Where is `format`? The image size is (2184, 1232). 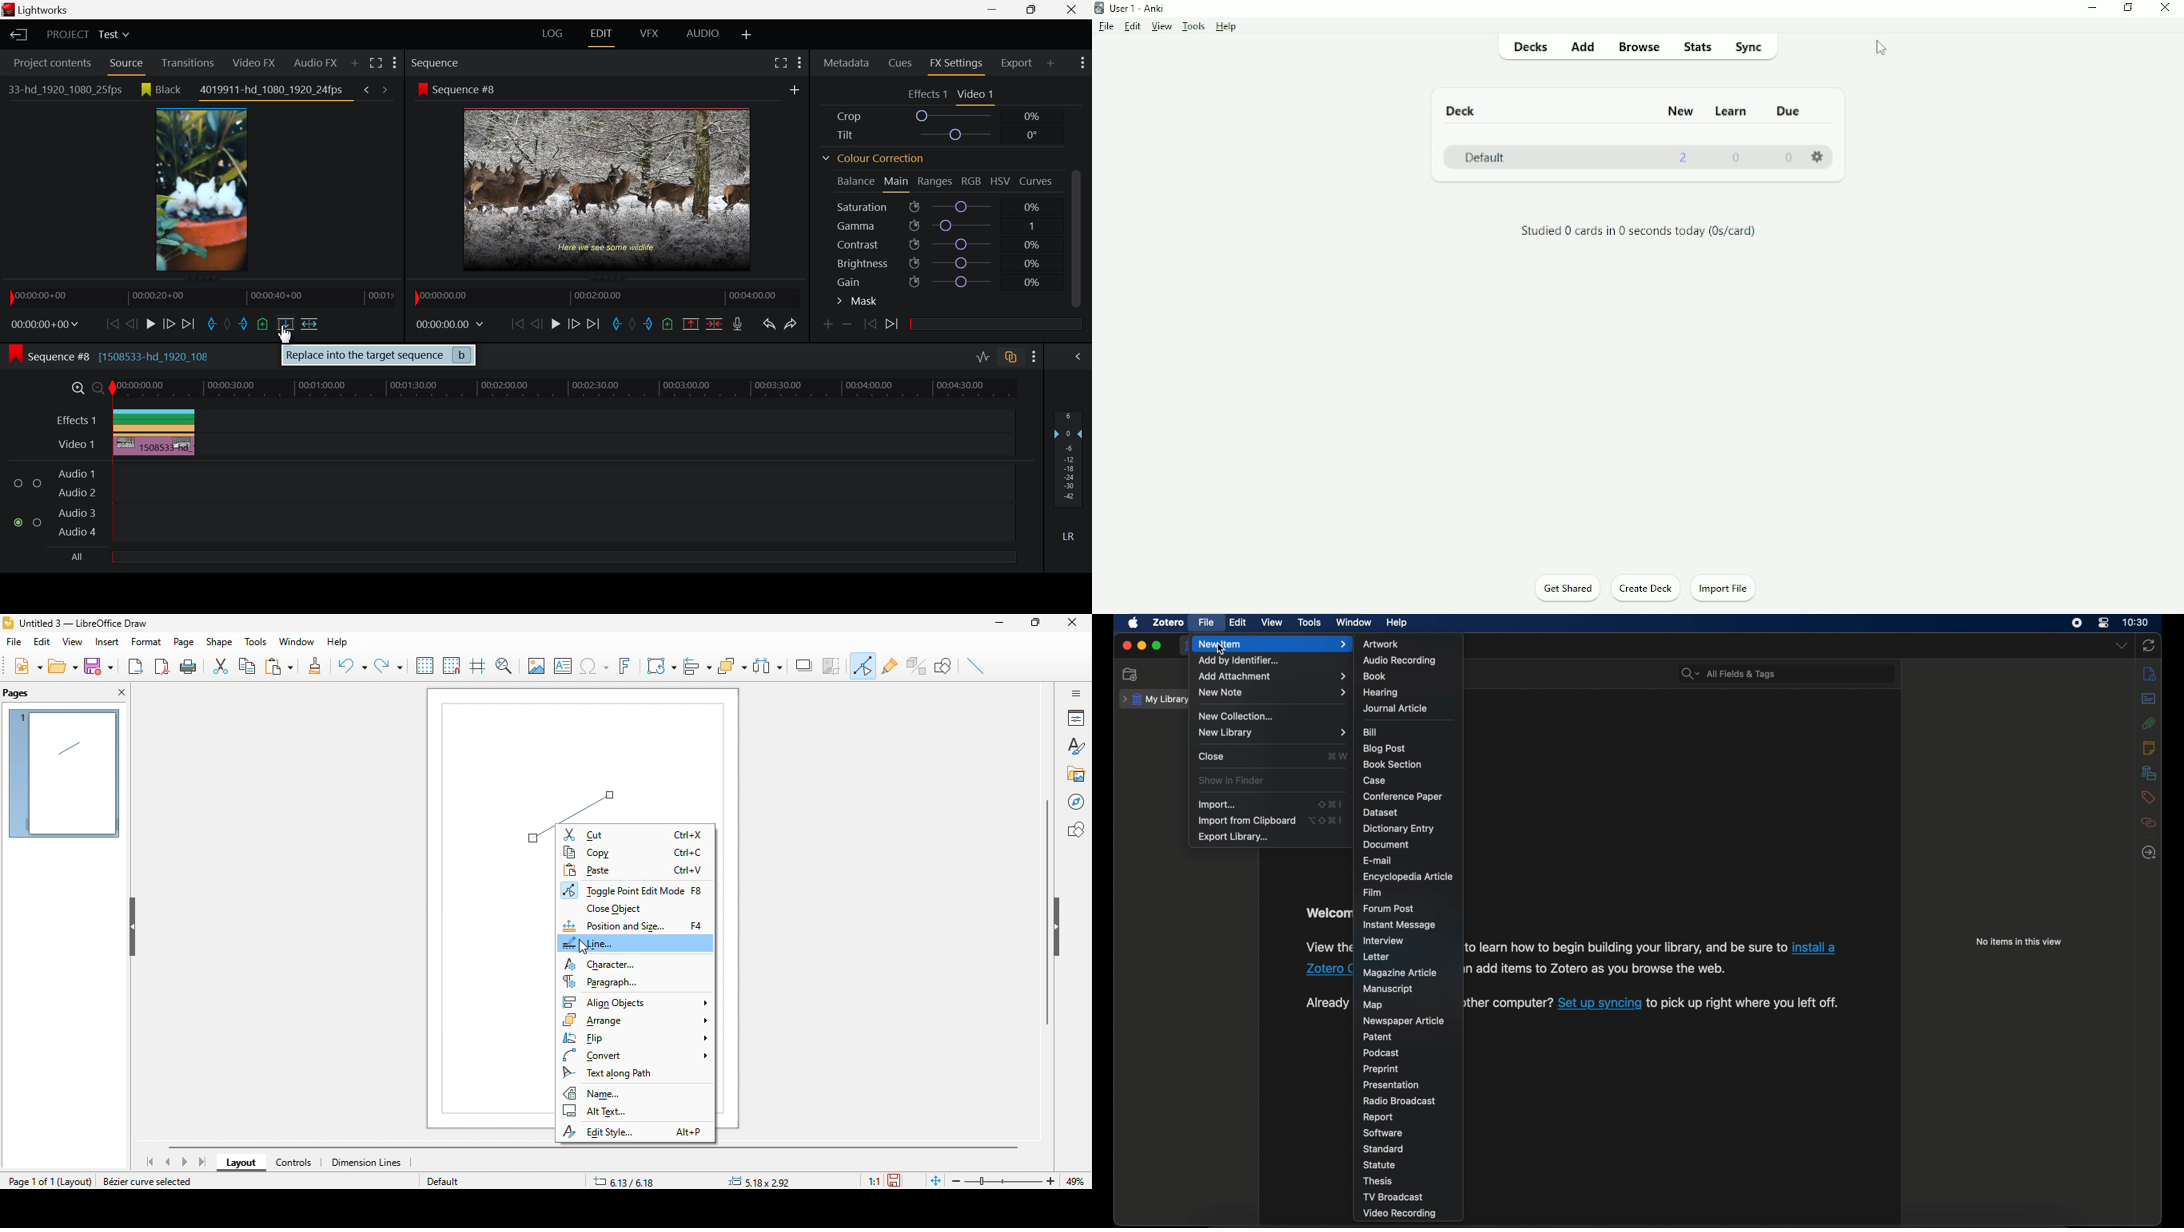
format is located at coordinates (145, 642).